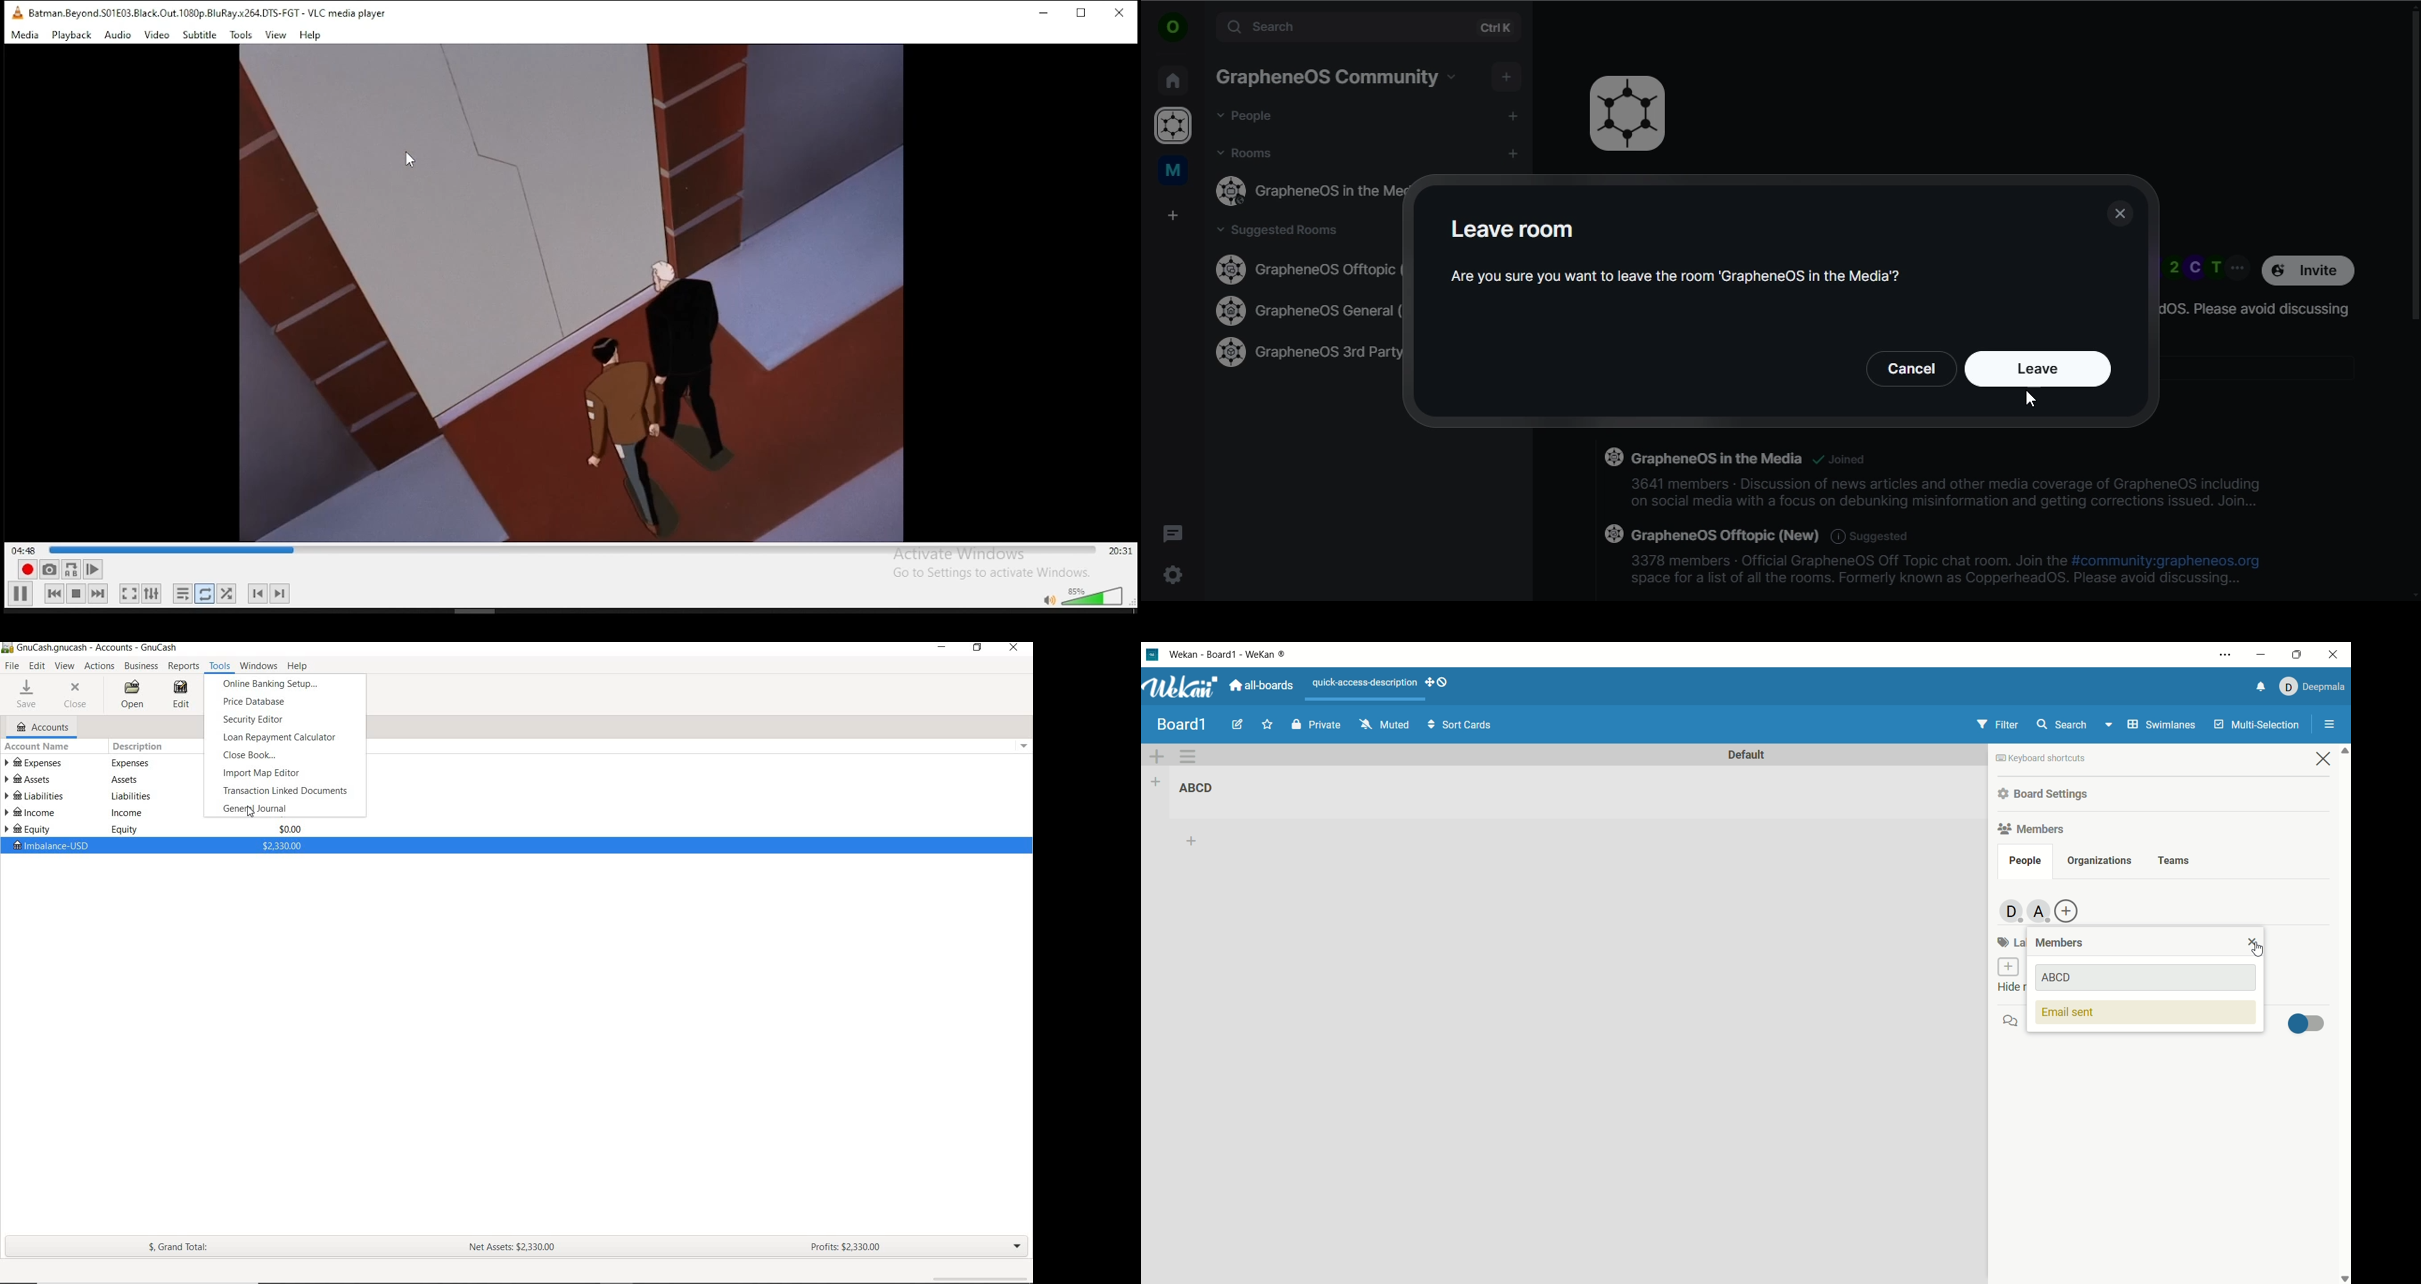 The height and width of the screenshot is (1288, 2436). I want to click on sort cards, so click(1461, 724).